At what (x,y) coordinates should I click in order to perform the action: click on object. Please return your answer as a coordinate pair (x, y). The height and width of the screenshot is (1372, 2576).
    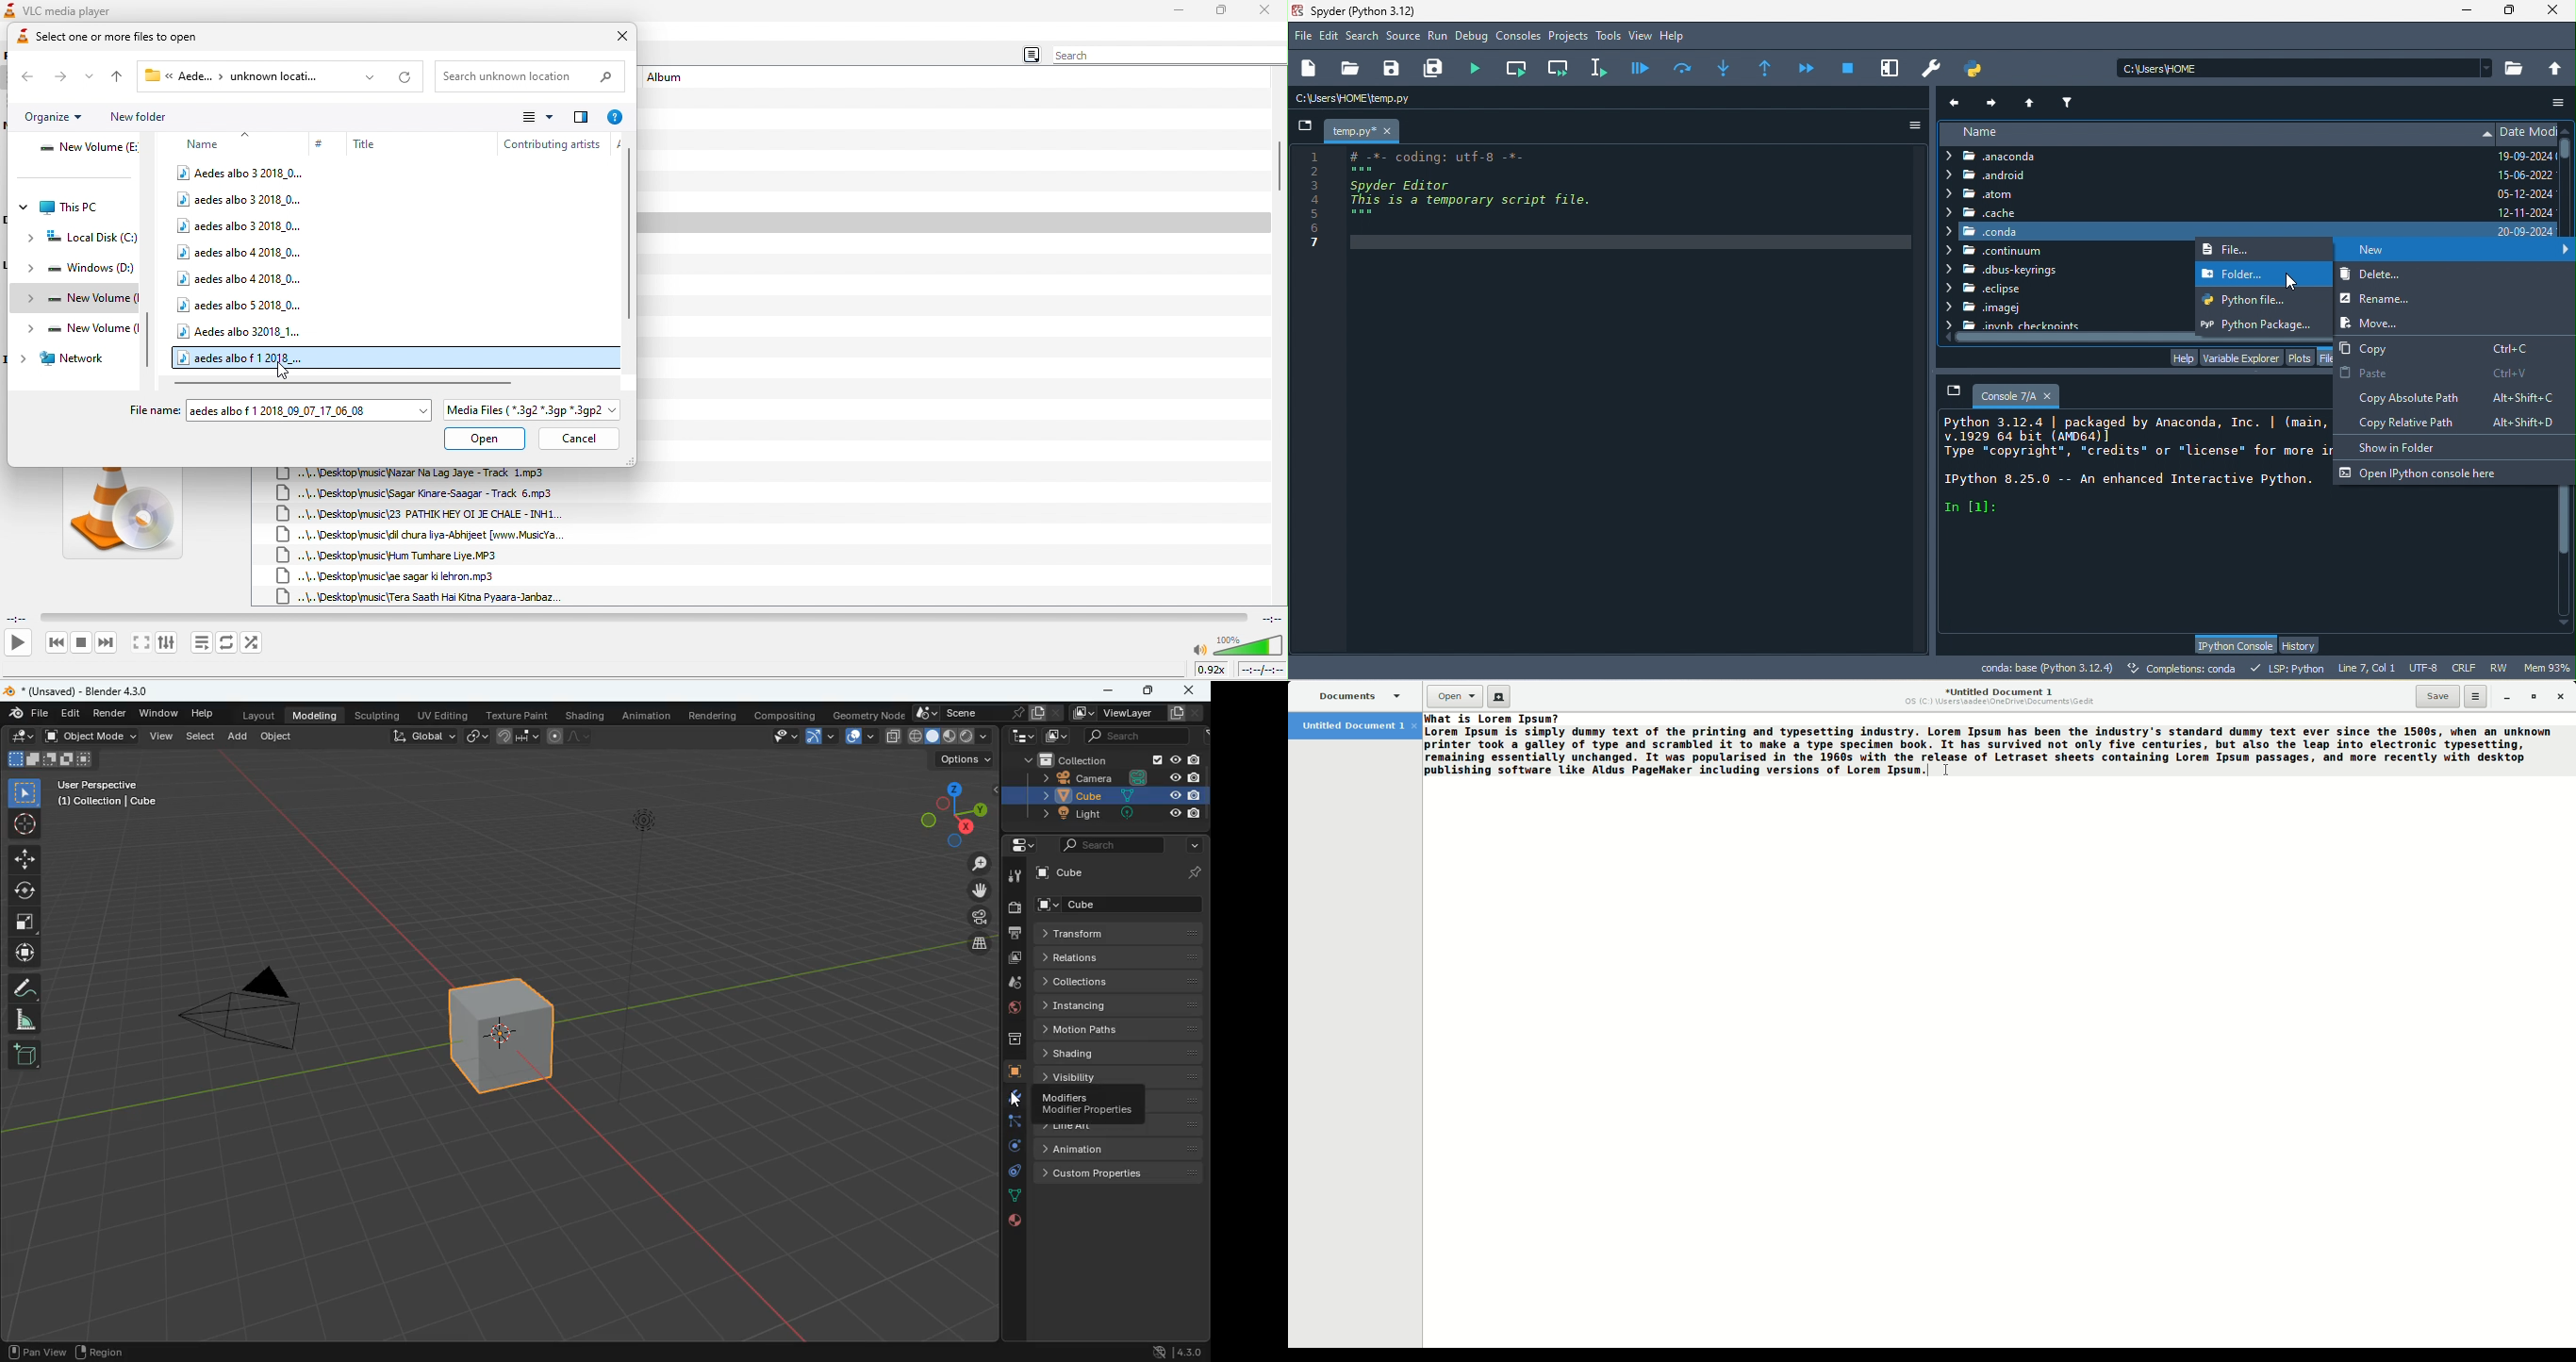
    Looking at the image, I should click on (277, 735).